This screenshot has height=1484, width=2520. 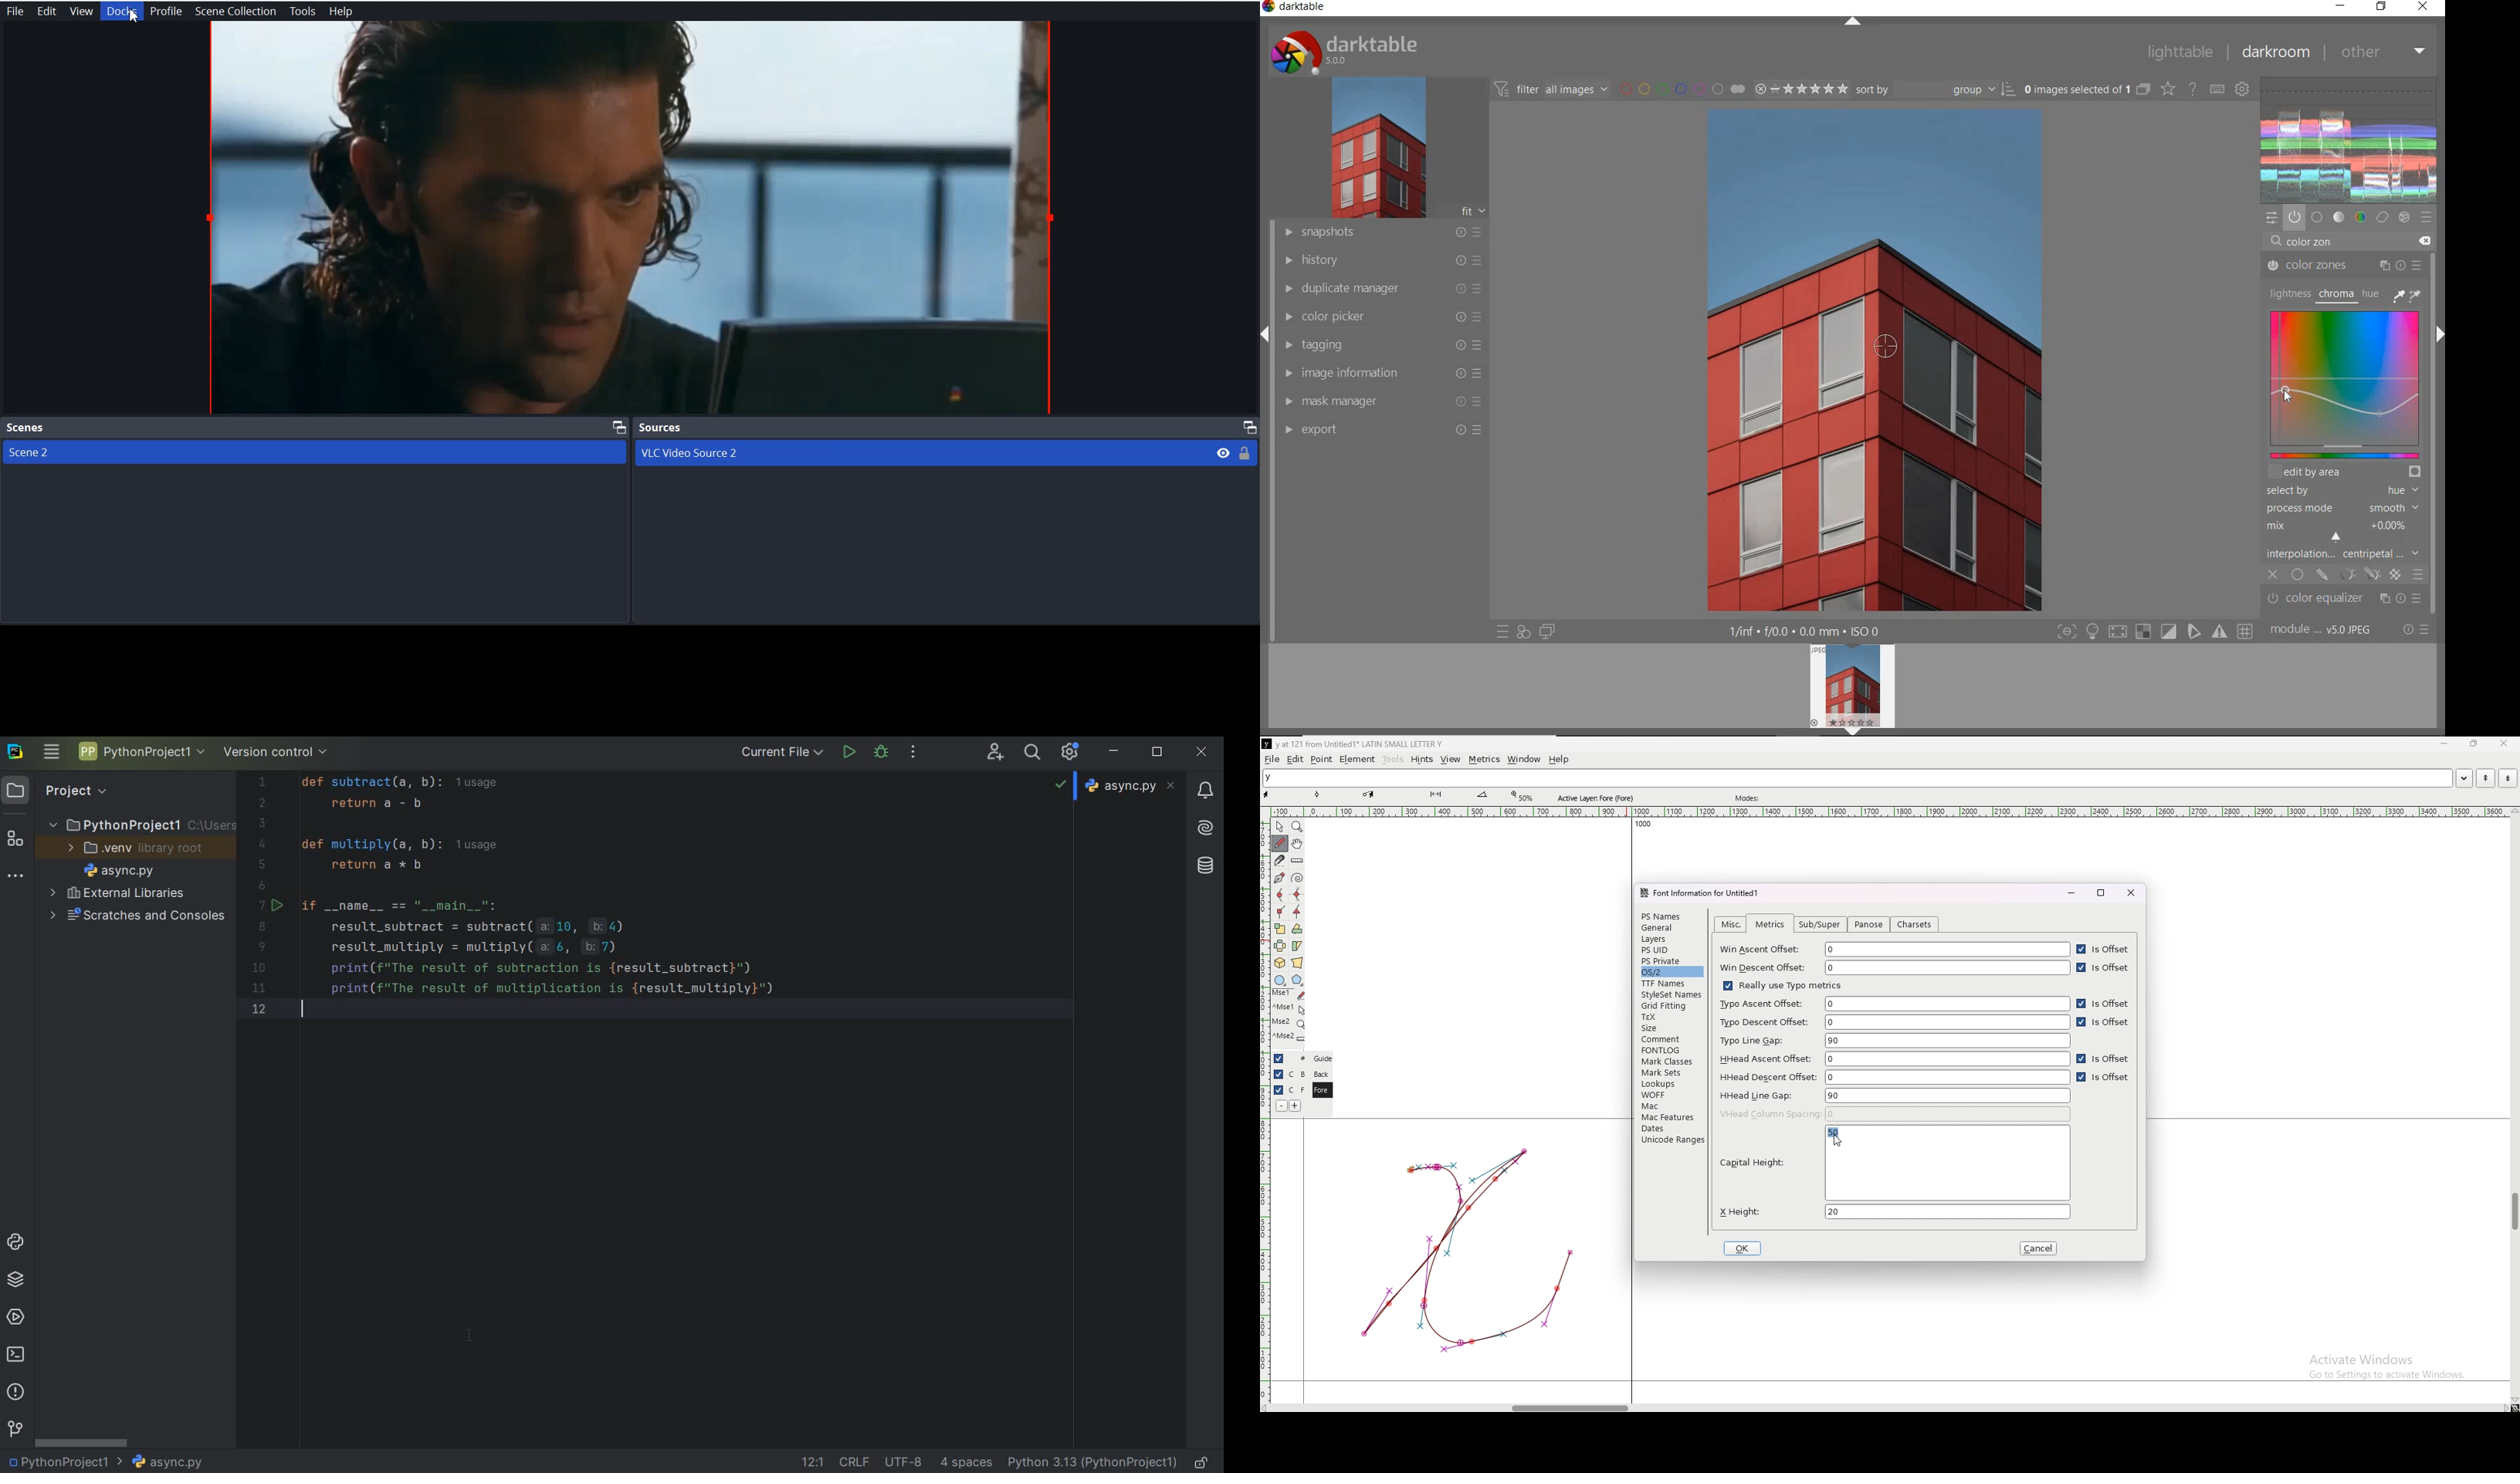 What do you see at coordinates (2438, 332) in the screenshot?
I see `expand/collapse` at bounding box center [2438, 332].